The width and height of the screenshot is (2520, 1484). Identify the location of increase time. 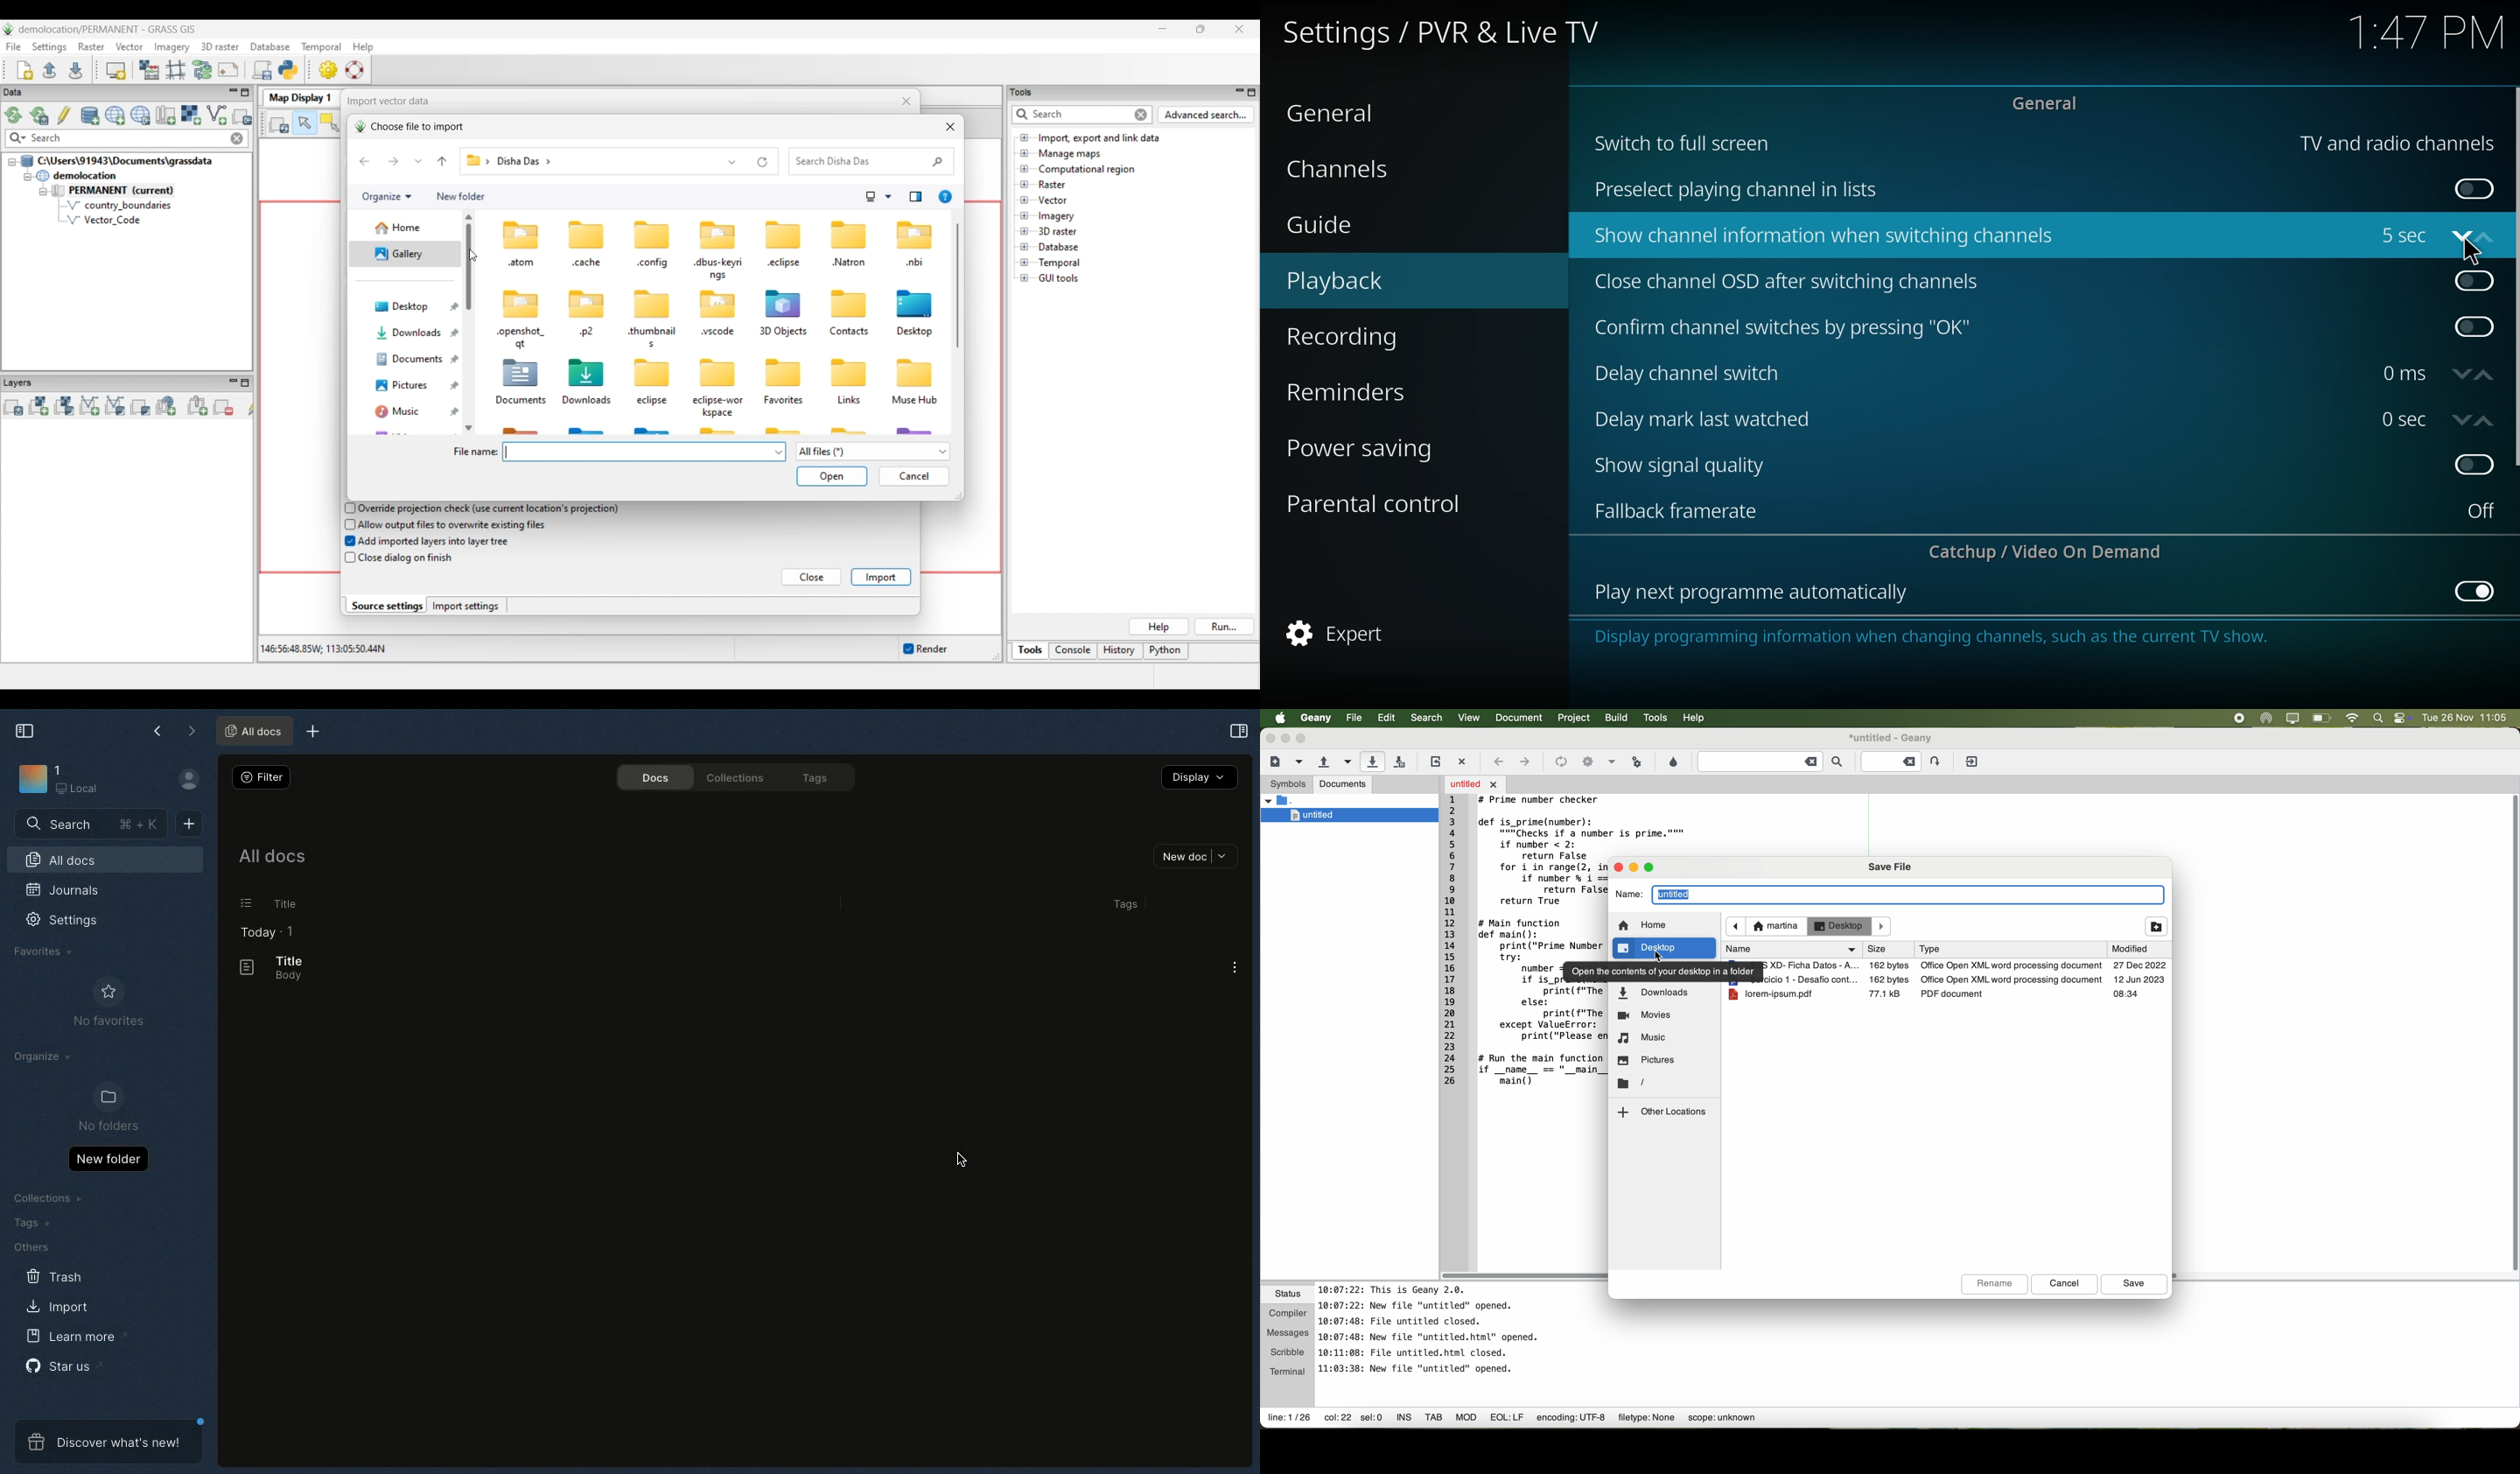
(2485, 376).